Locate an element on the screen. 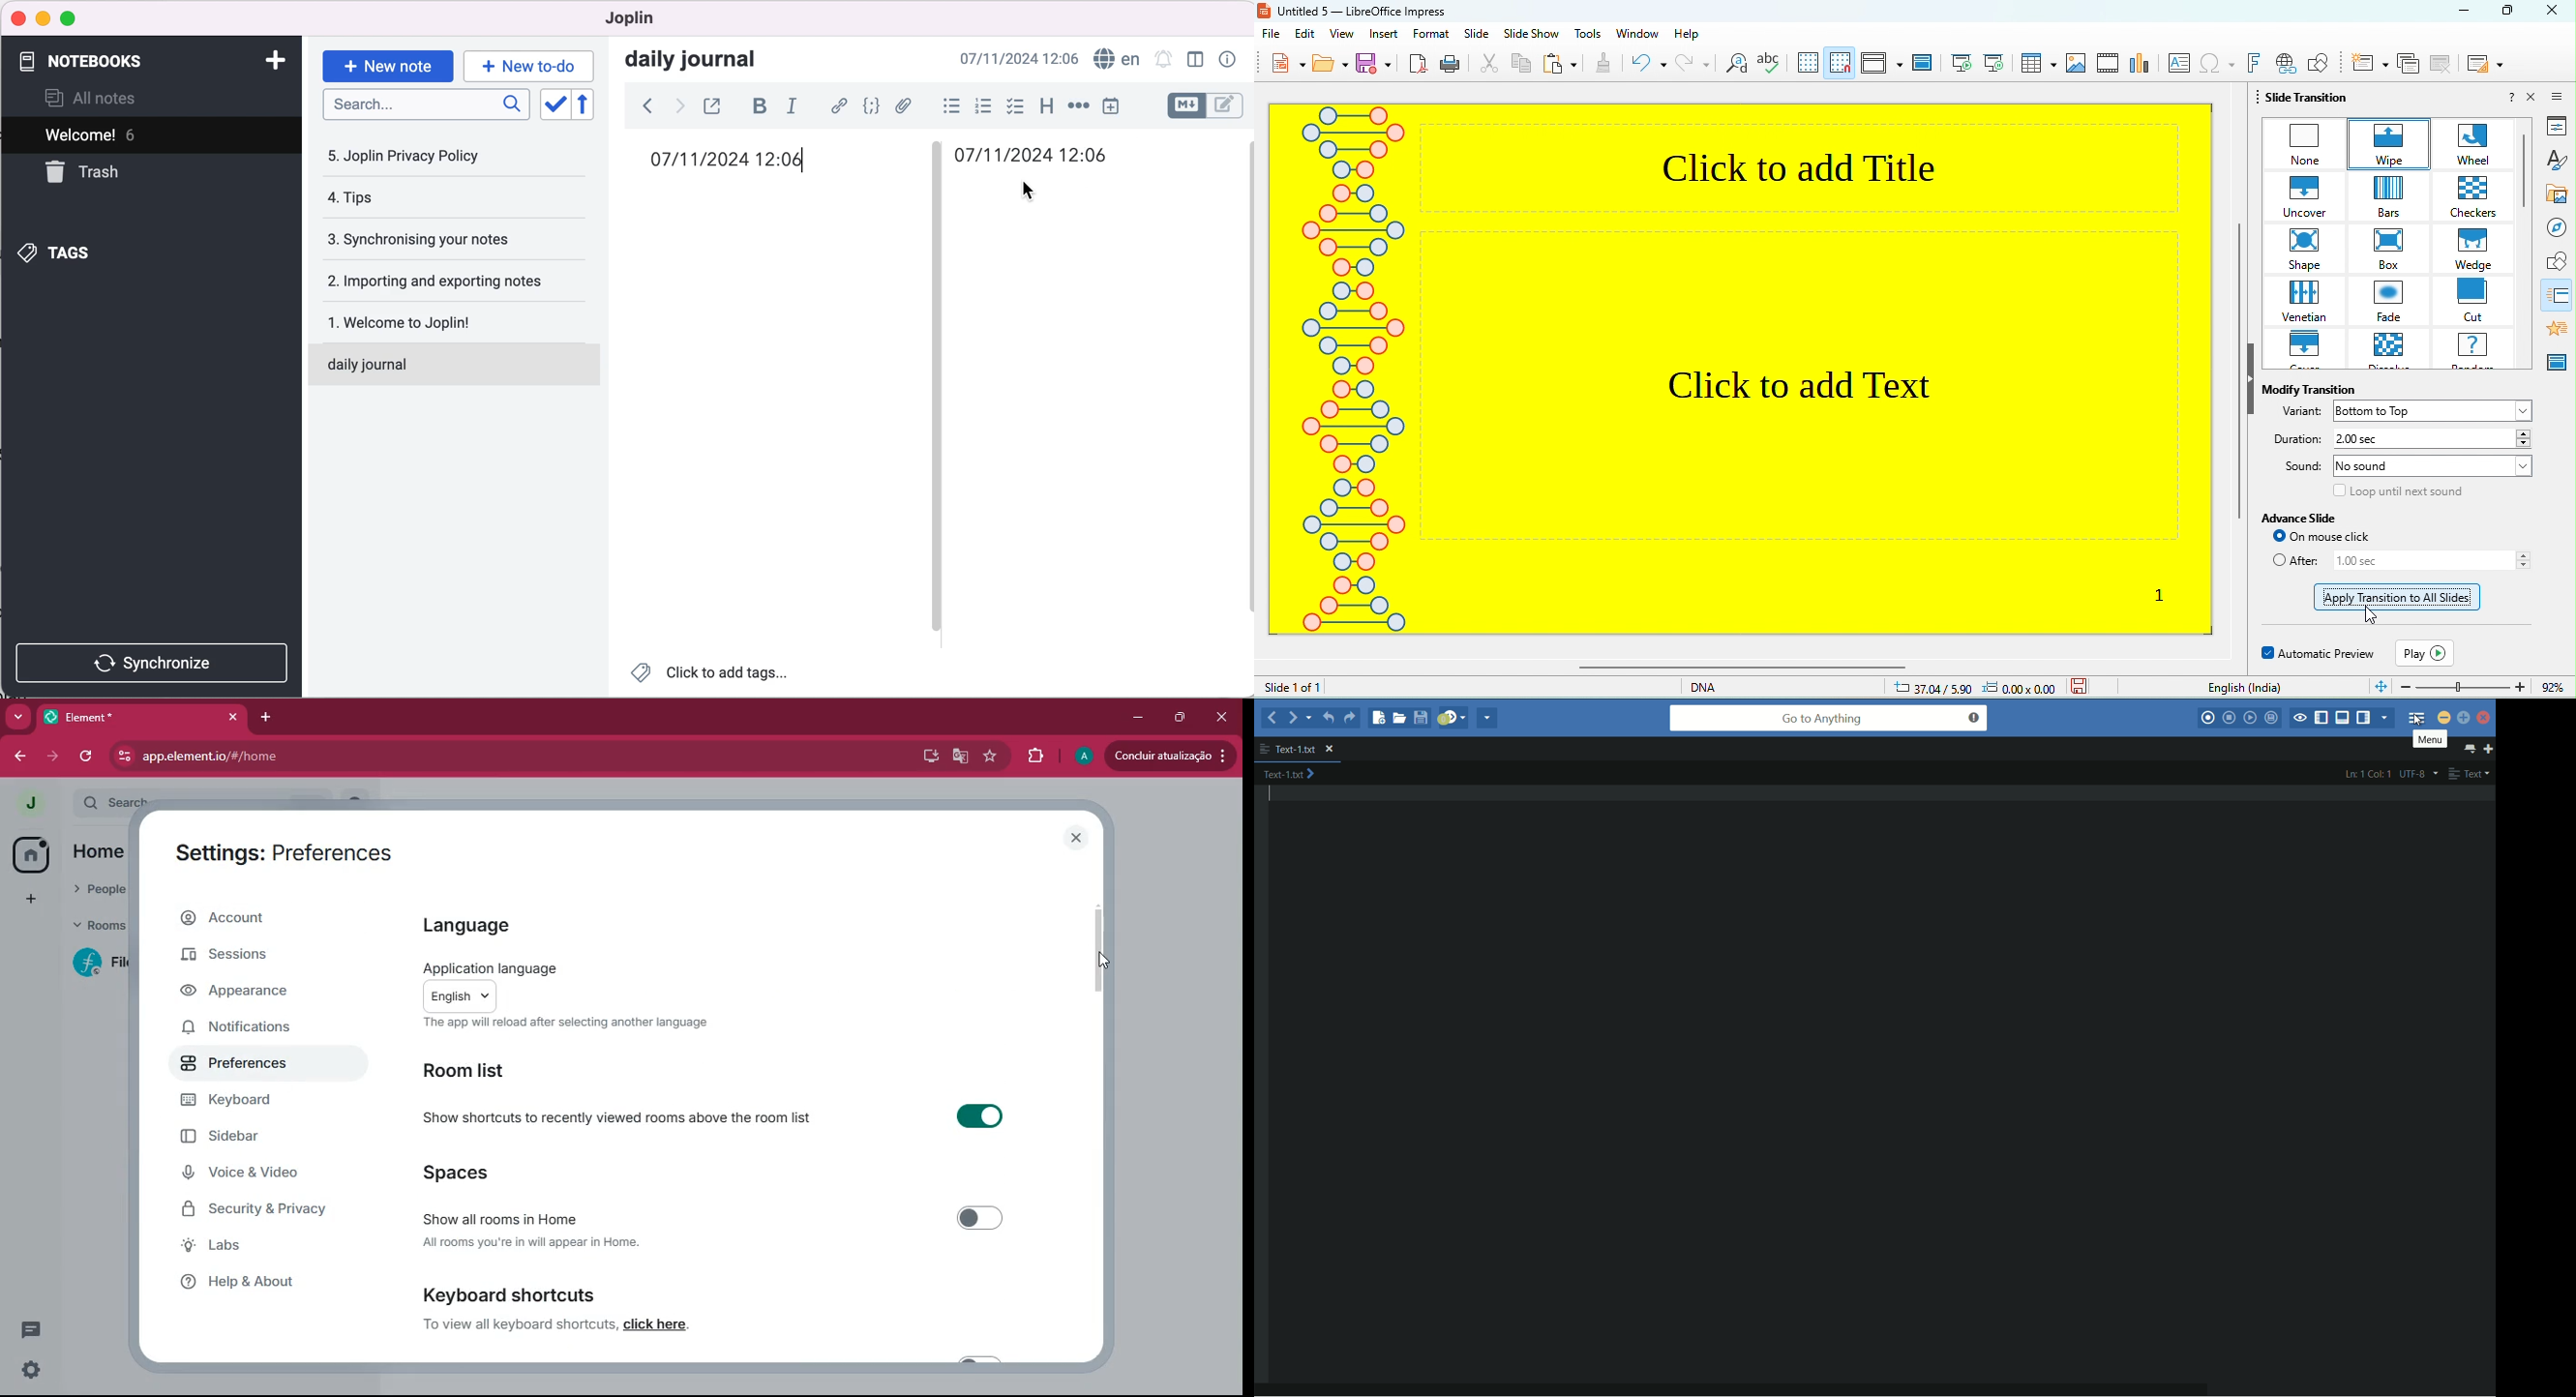  maximize is located at coordinates (71, 18).